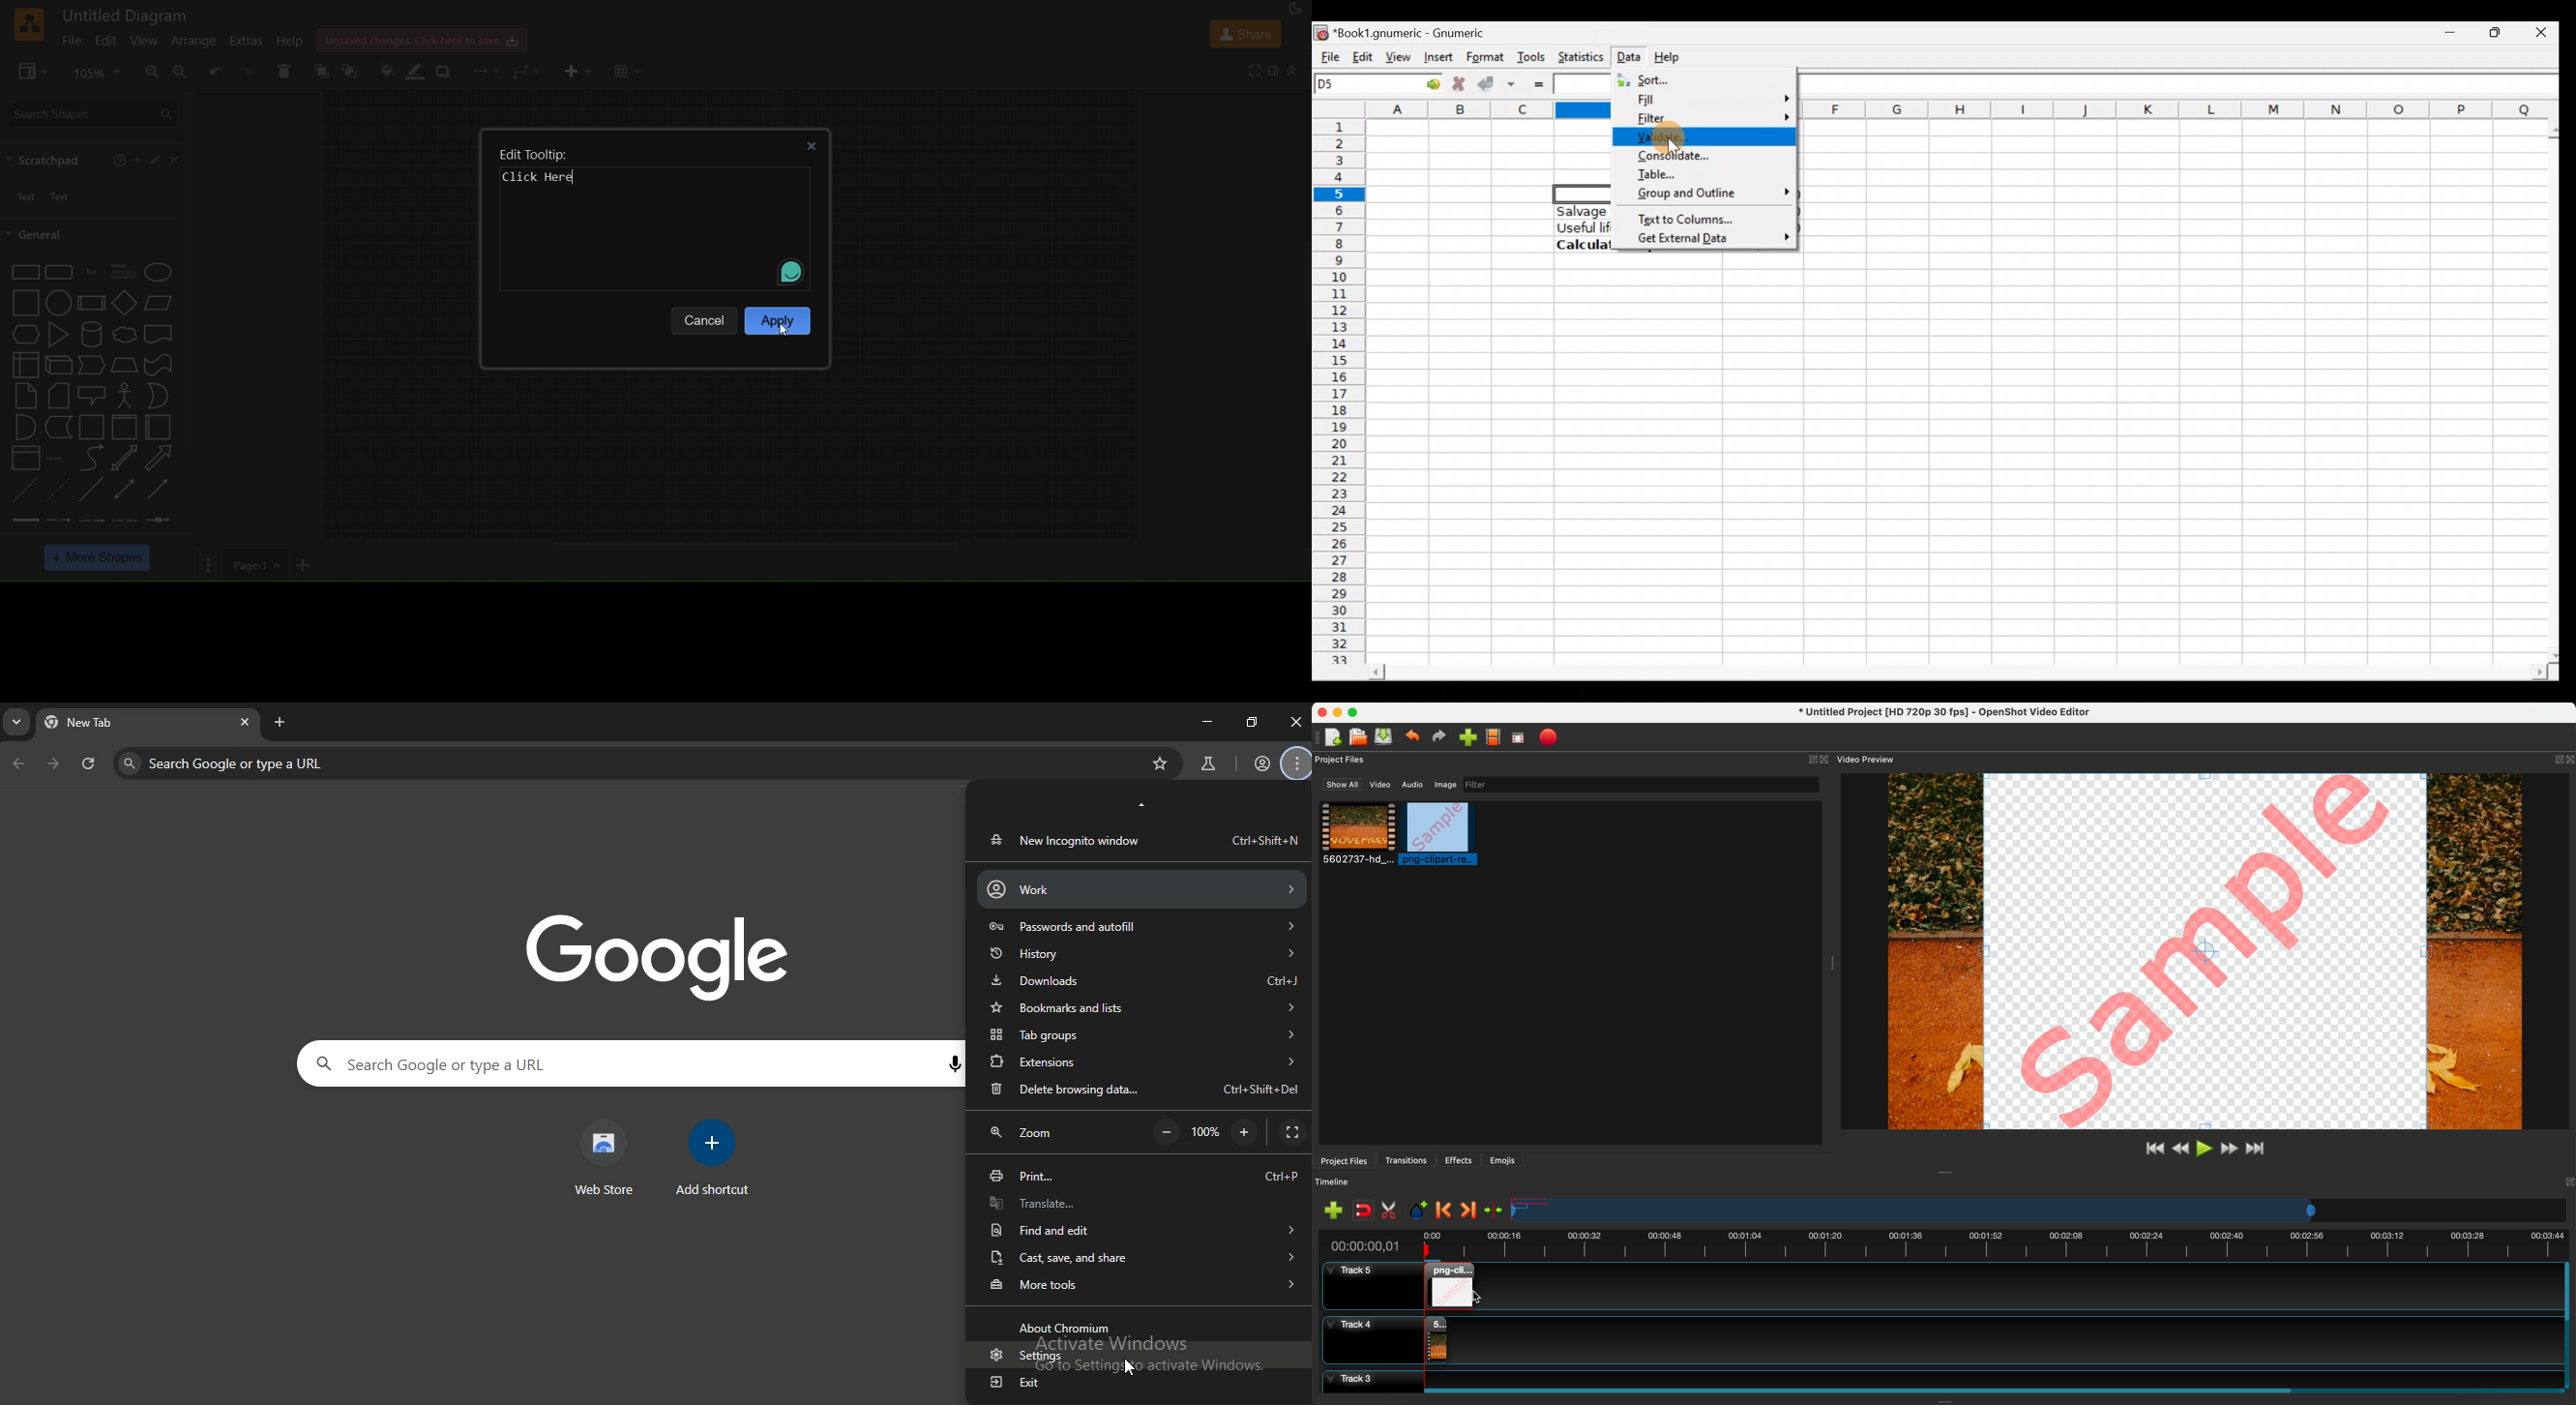  What do you see at coordinates (705, 318) in the screenshot?
I see `cancel` at bounding box center [705, 318].